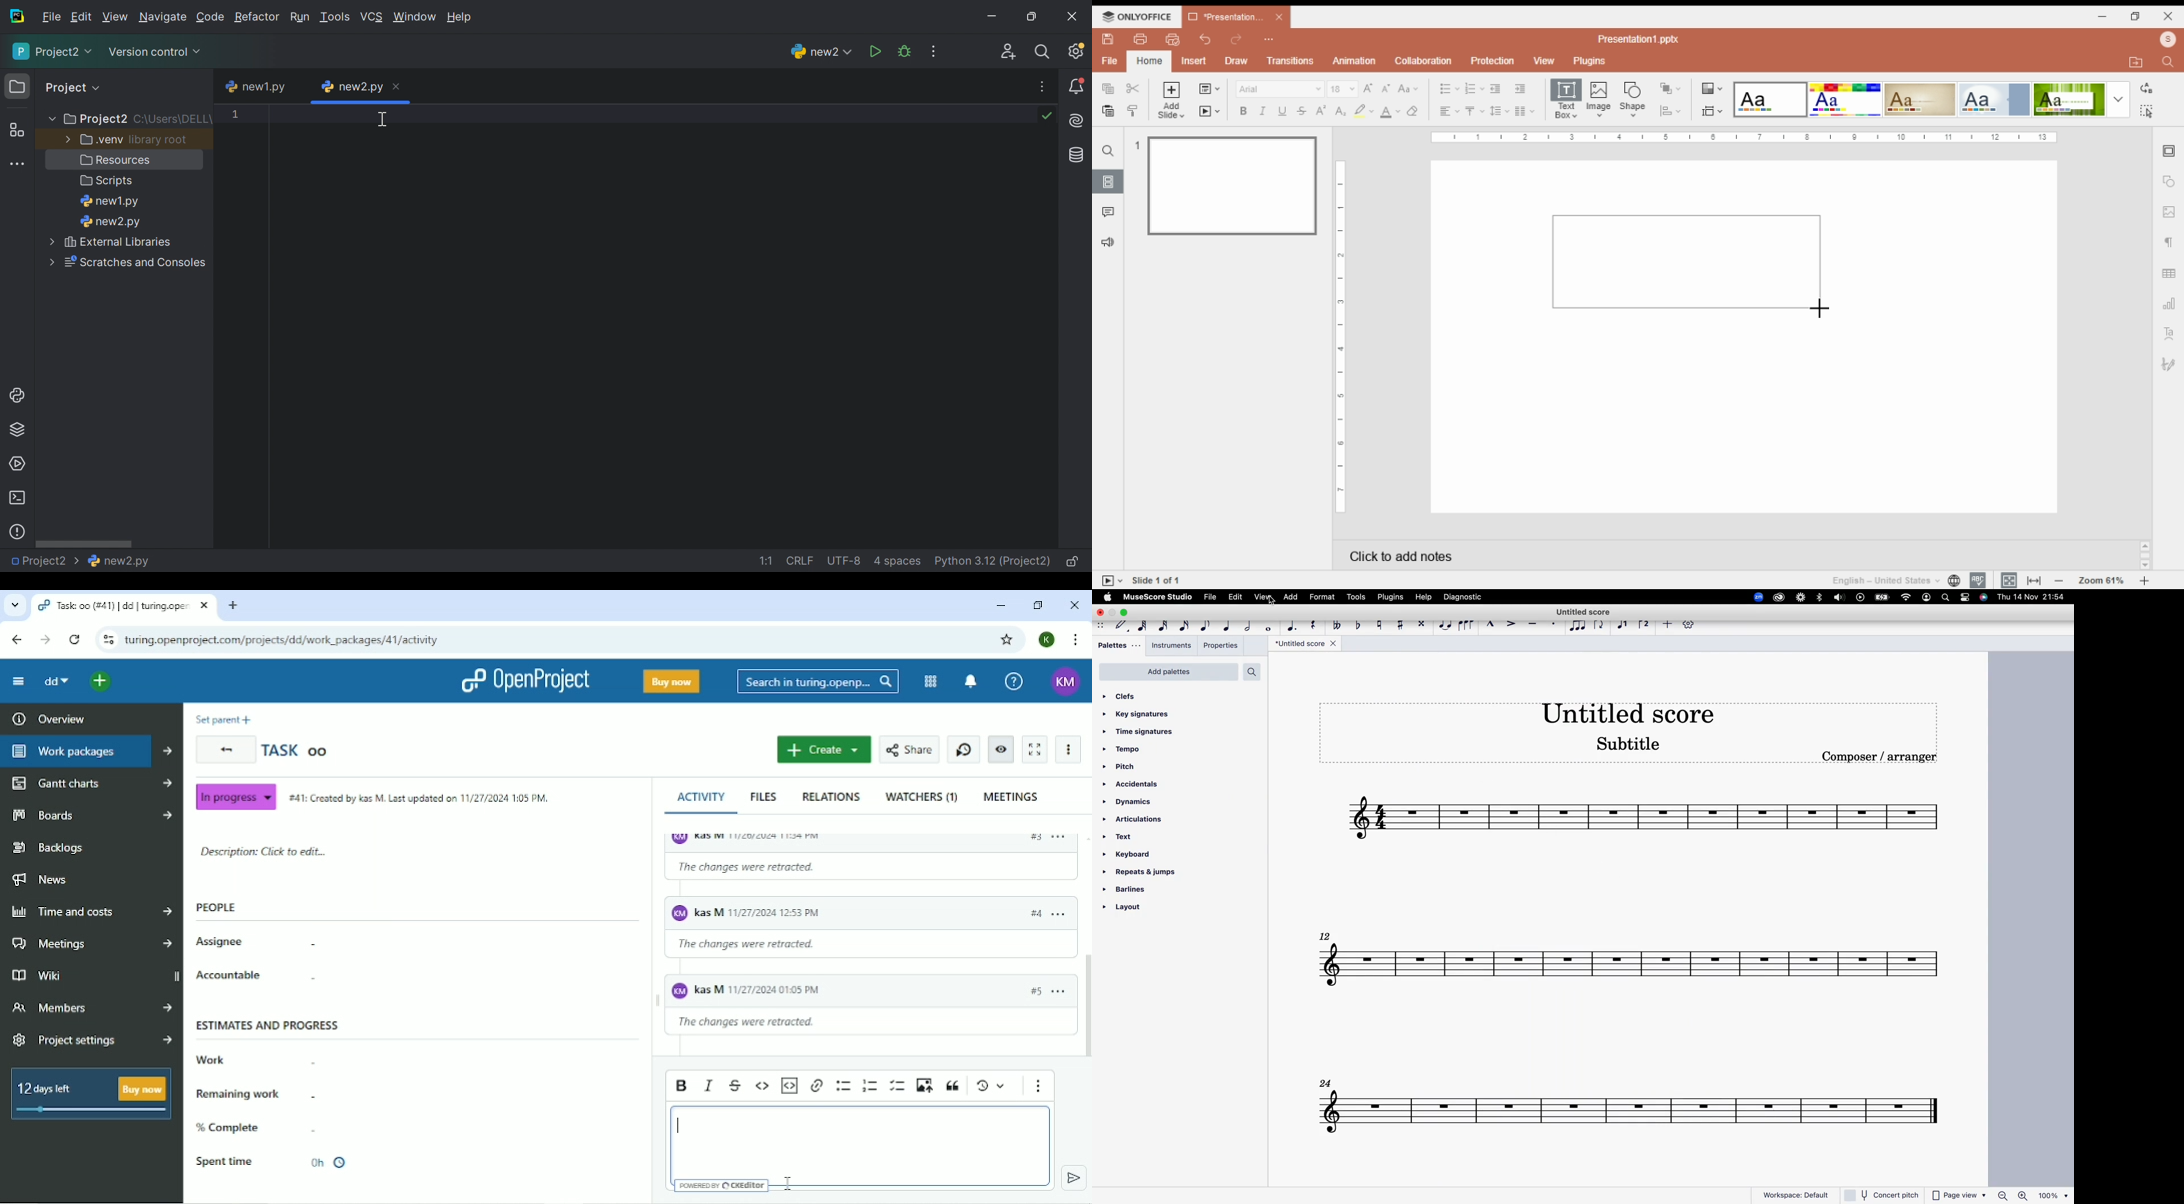  I want to click on Insert code snippet, so click(789, 1086).